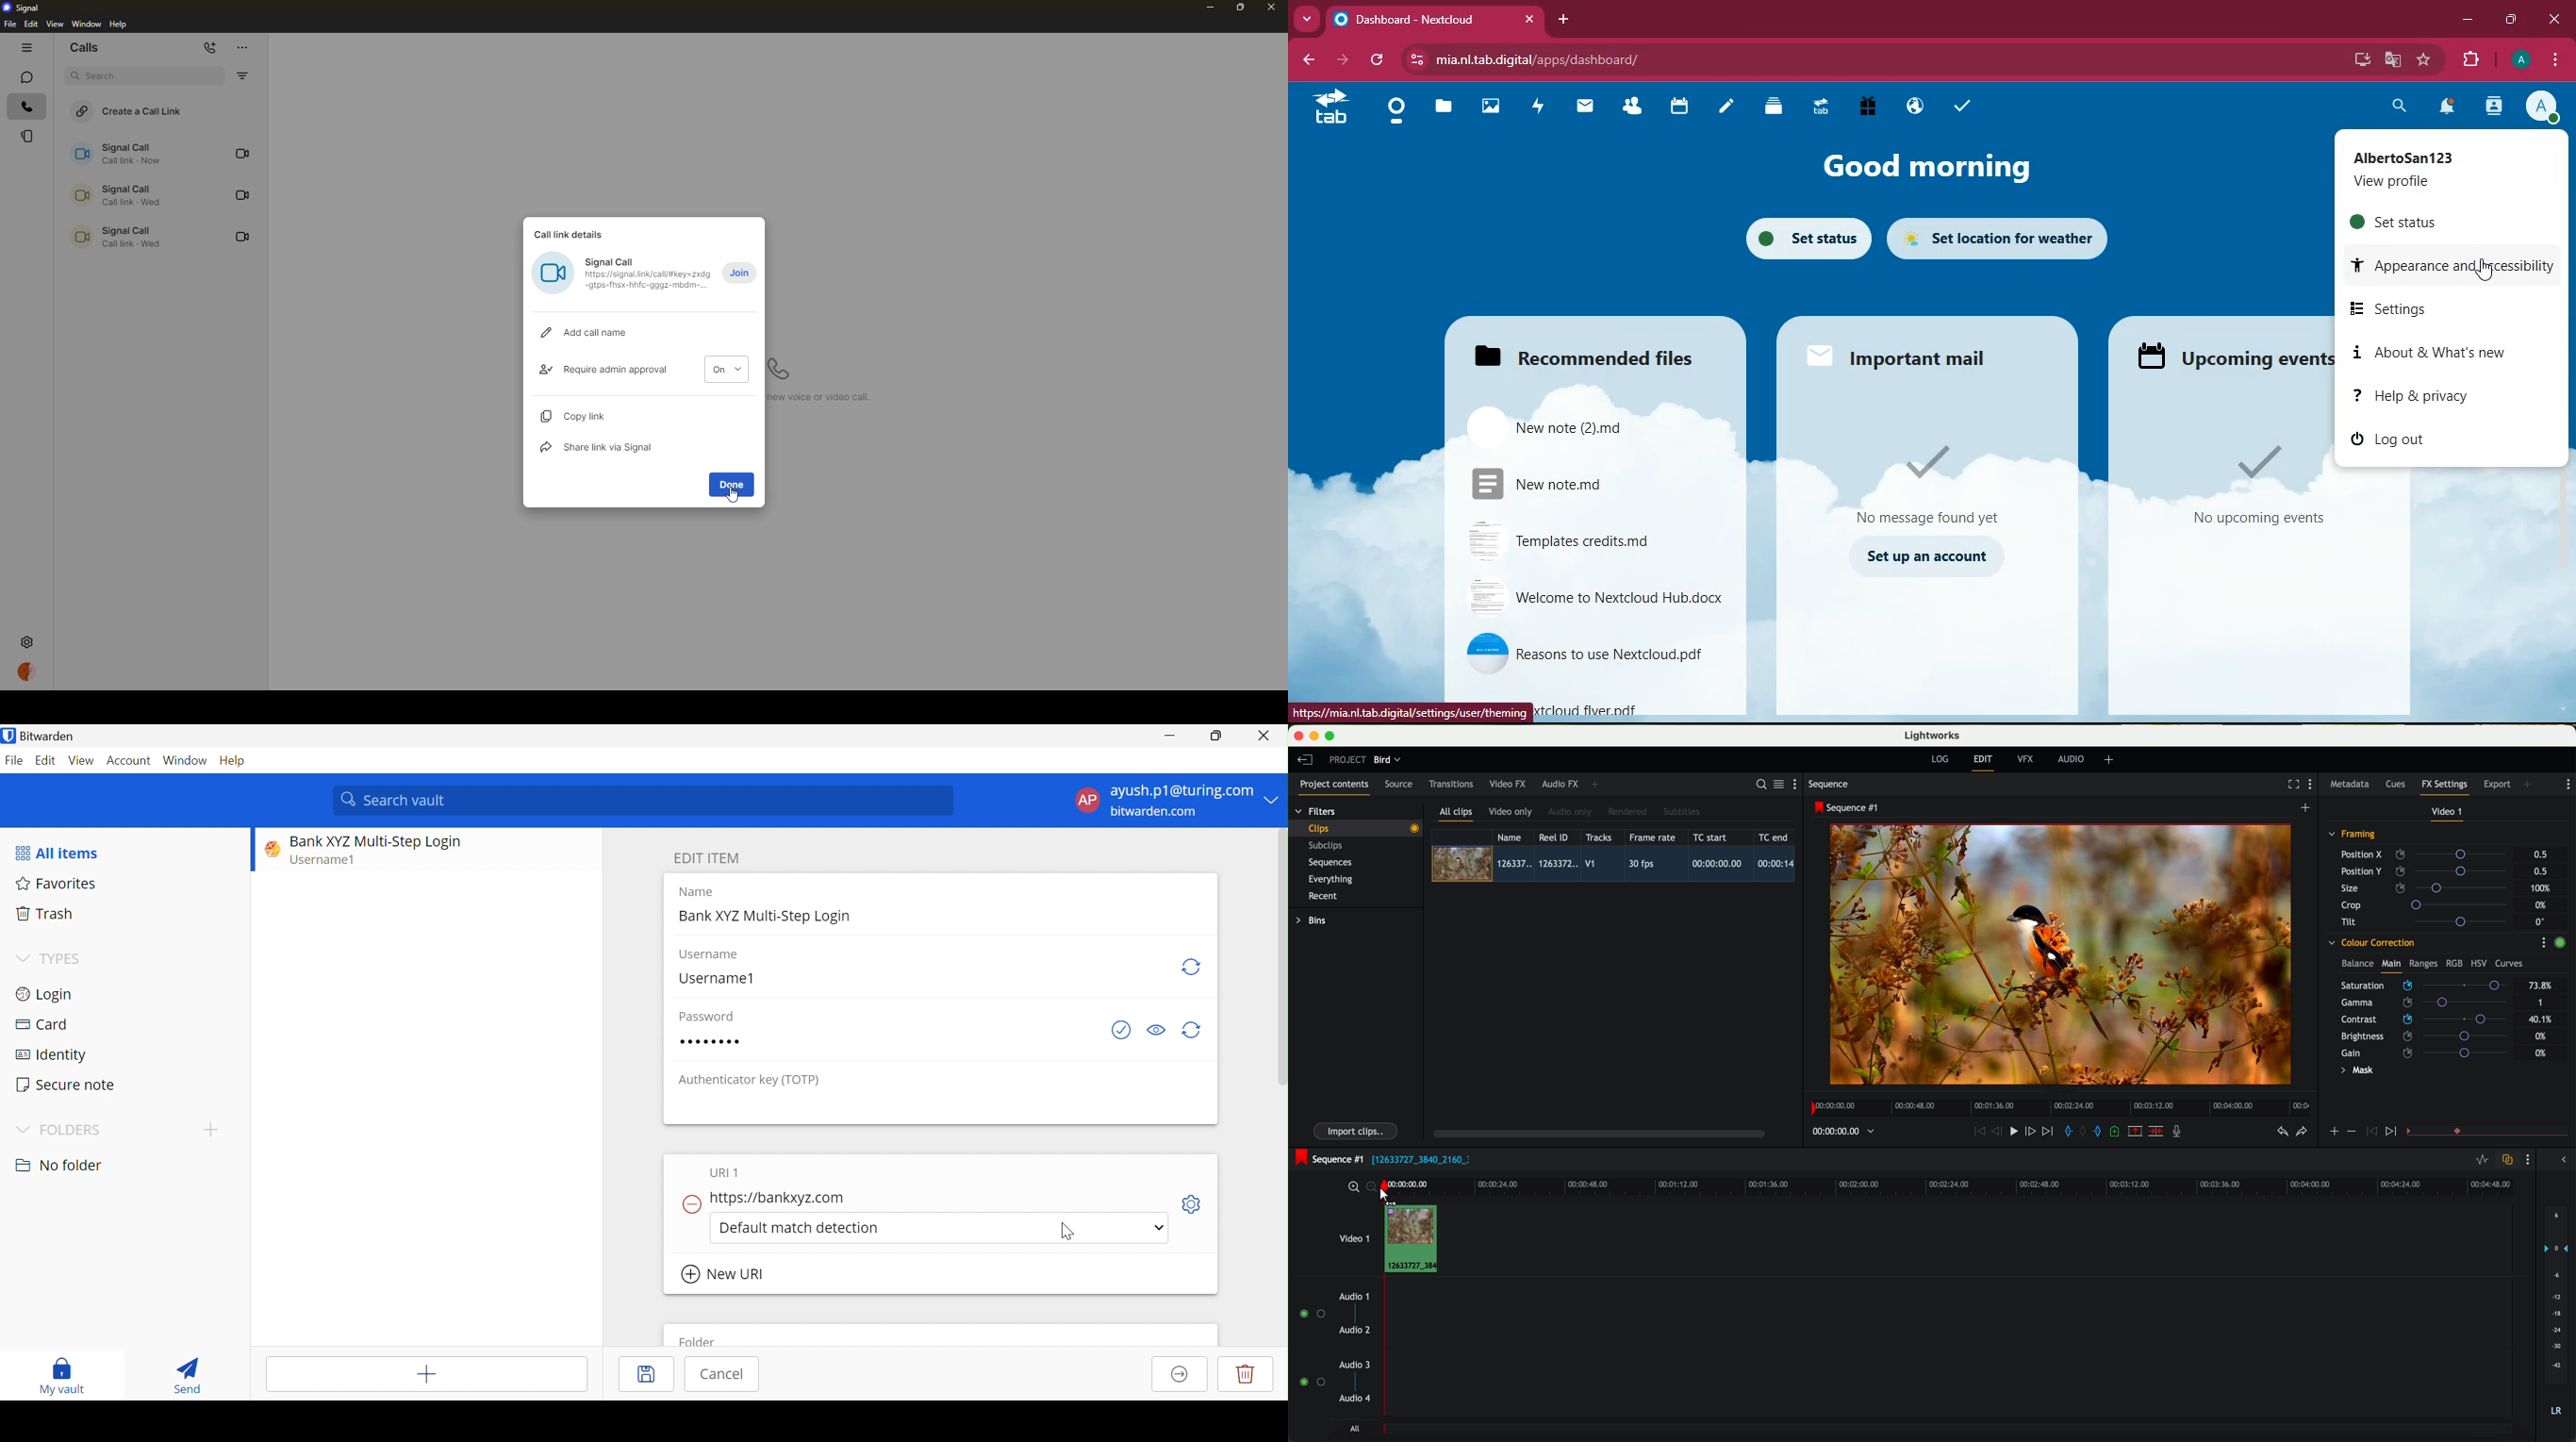 This screenshot has width=2576, height=1456. What do you see at coordinates (41, 1024) in the screenshot?
I see `Card` at bounding box center [41, 1024].